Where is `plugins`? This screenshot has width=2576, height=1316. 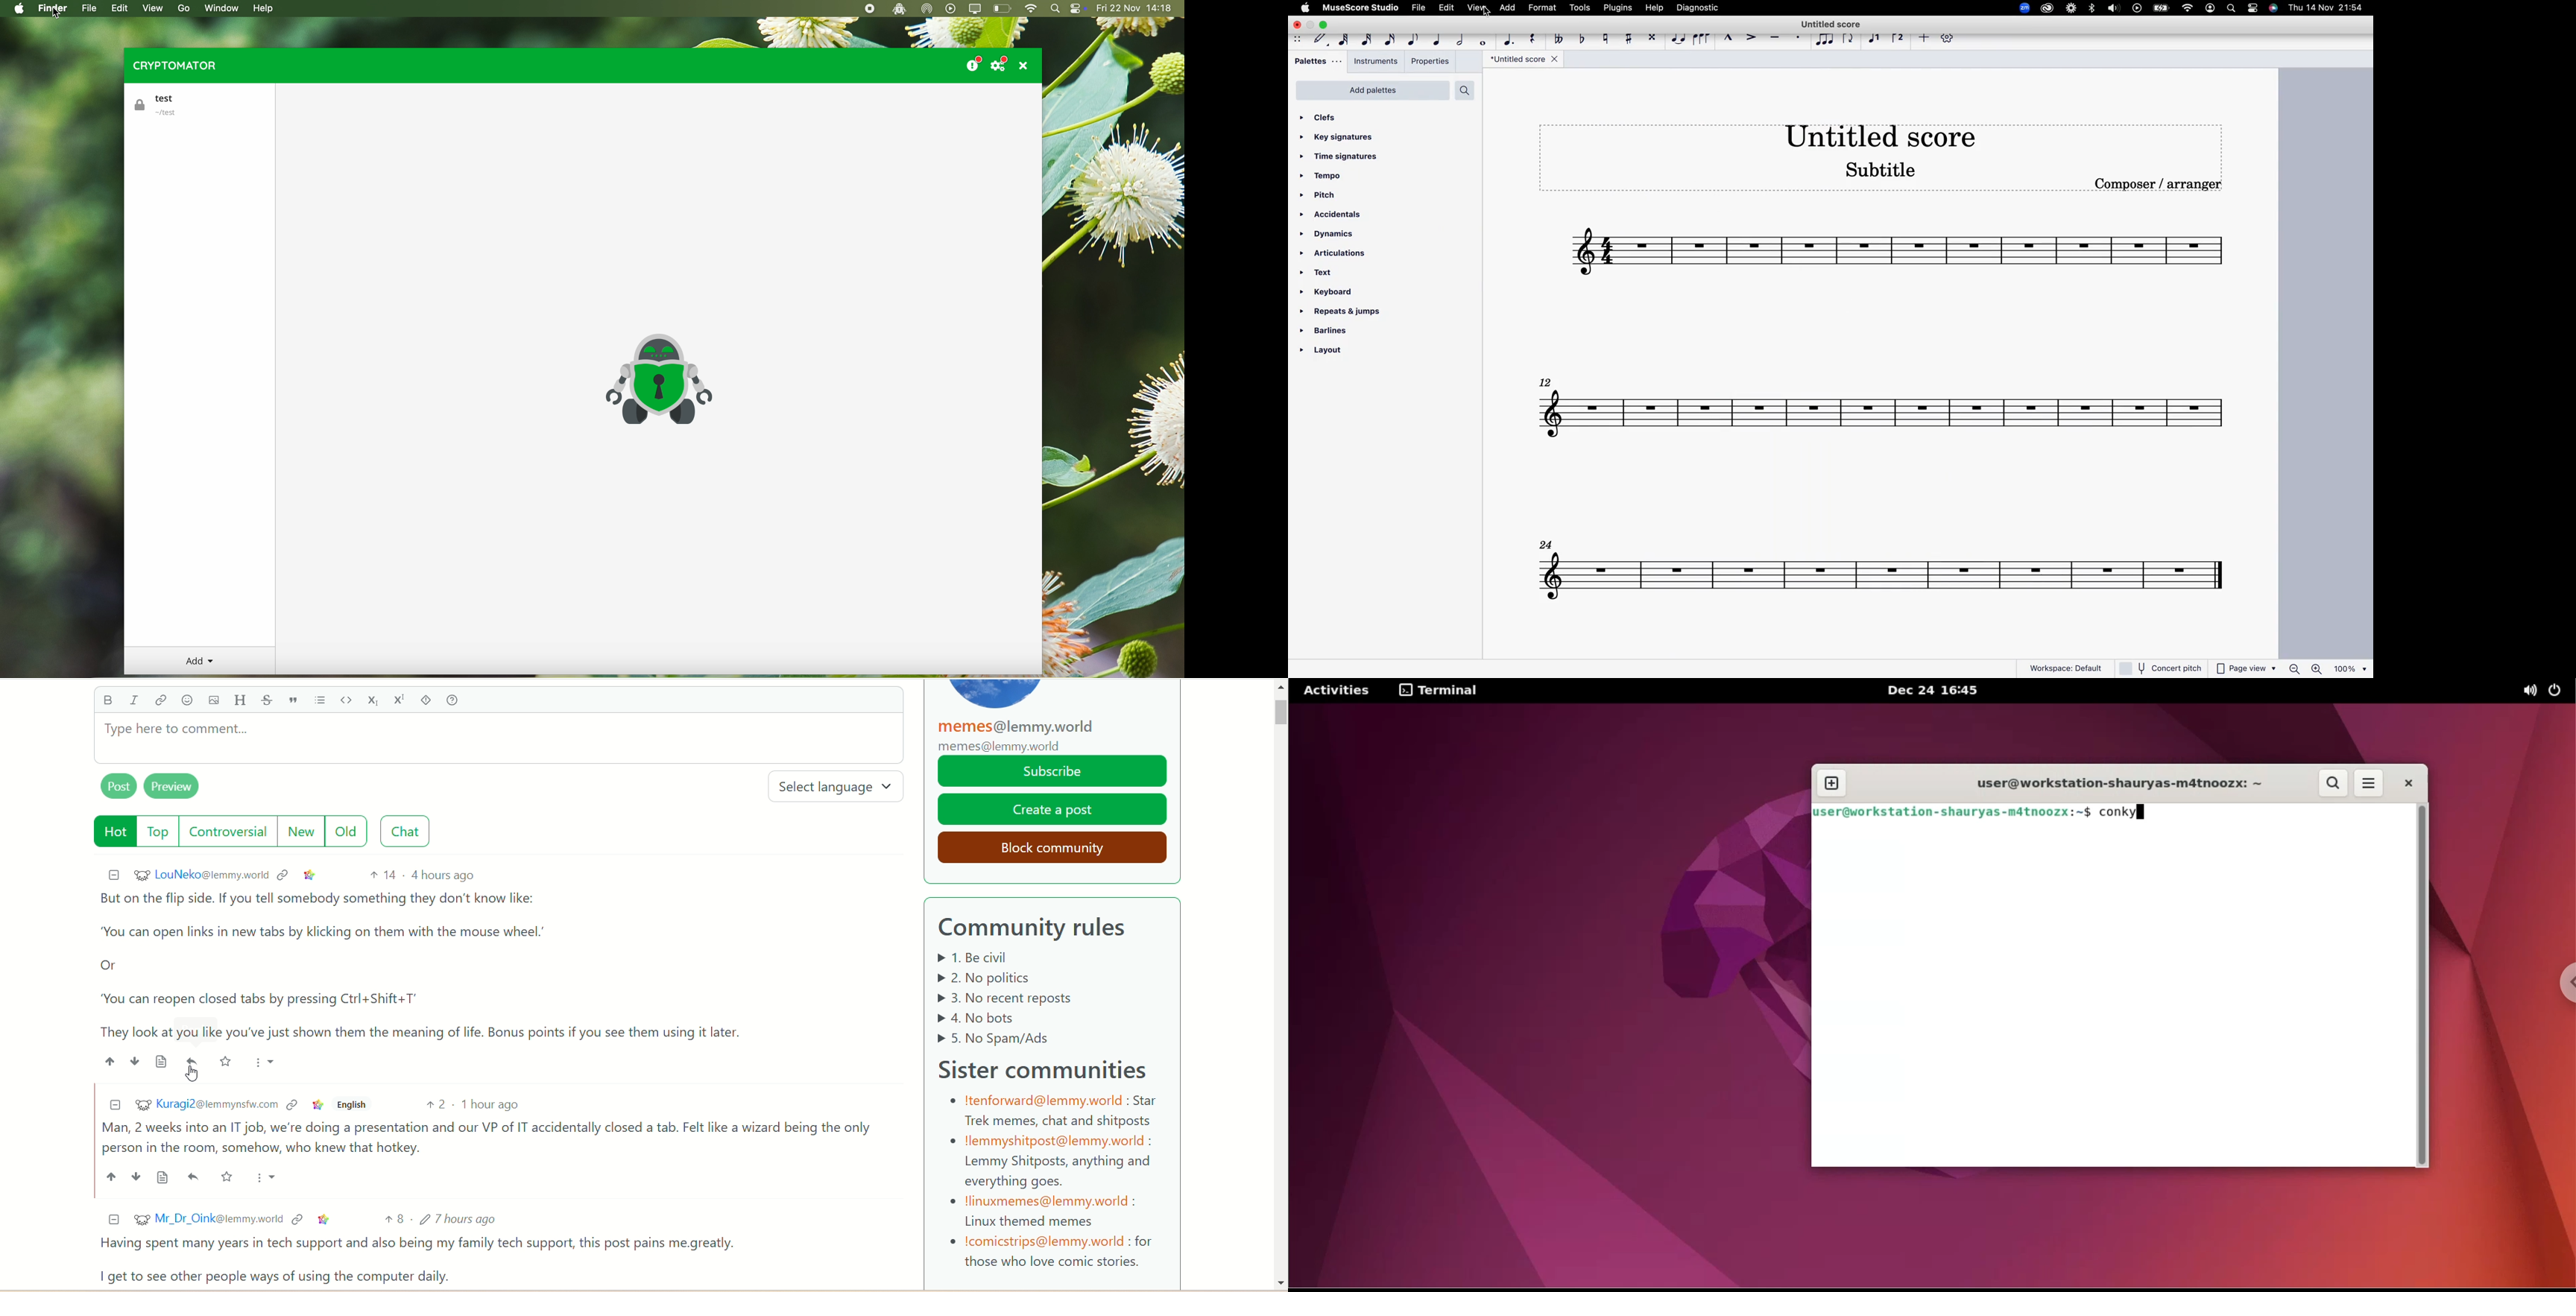 plugins is located at coordinates (1617, 8).